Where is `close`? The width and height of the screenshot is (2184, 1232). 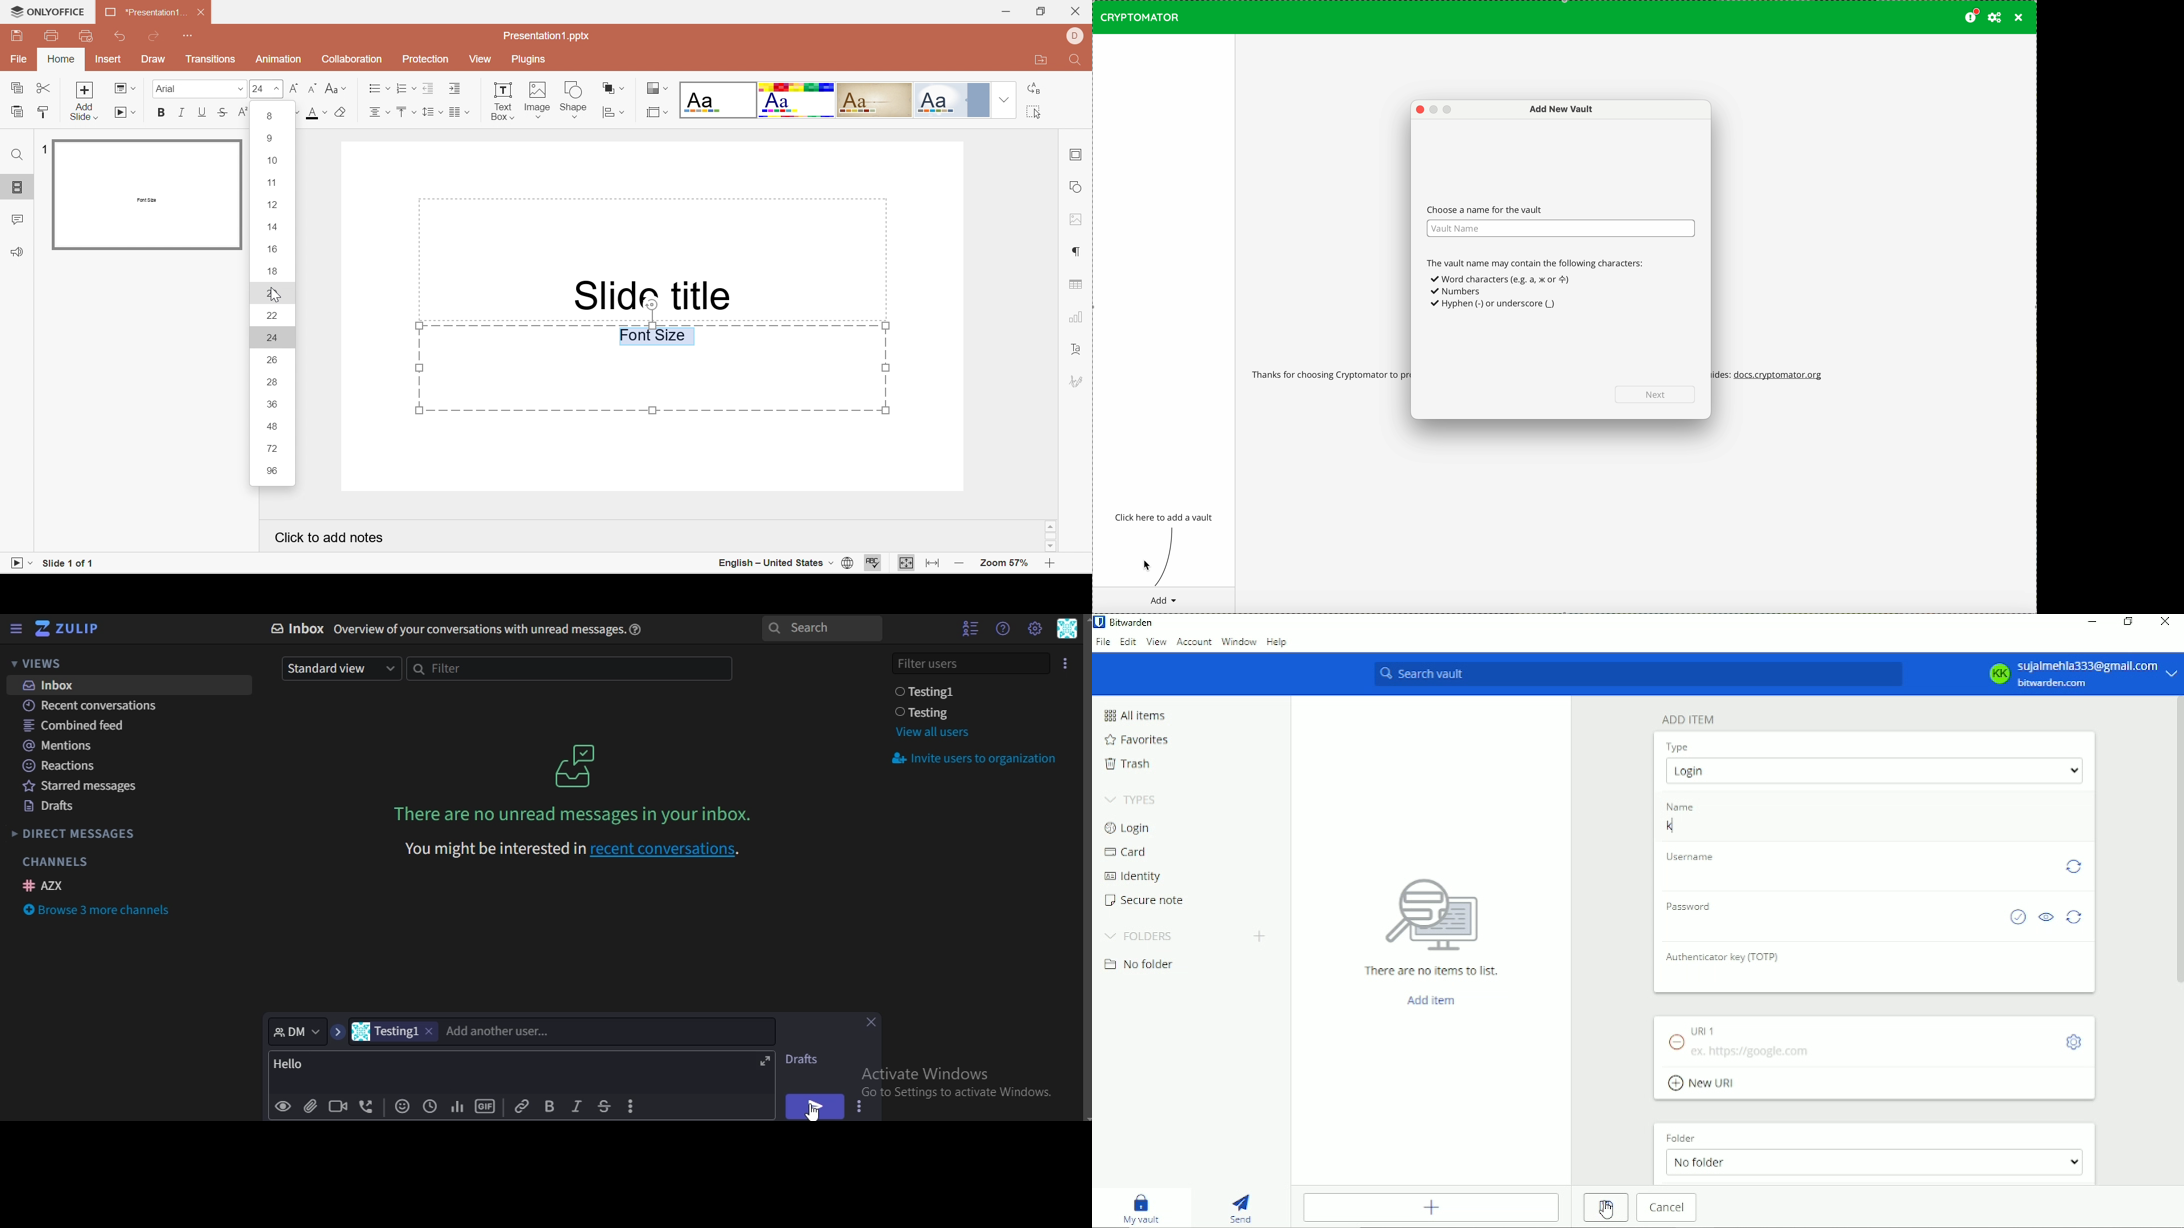 close is located at coordinates (1420, 110).